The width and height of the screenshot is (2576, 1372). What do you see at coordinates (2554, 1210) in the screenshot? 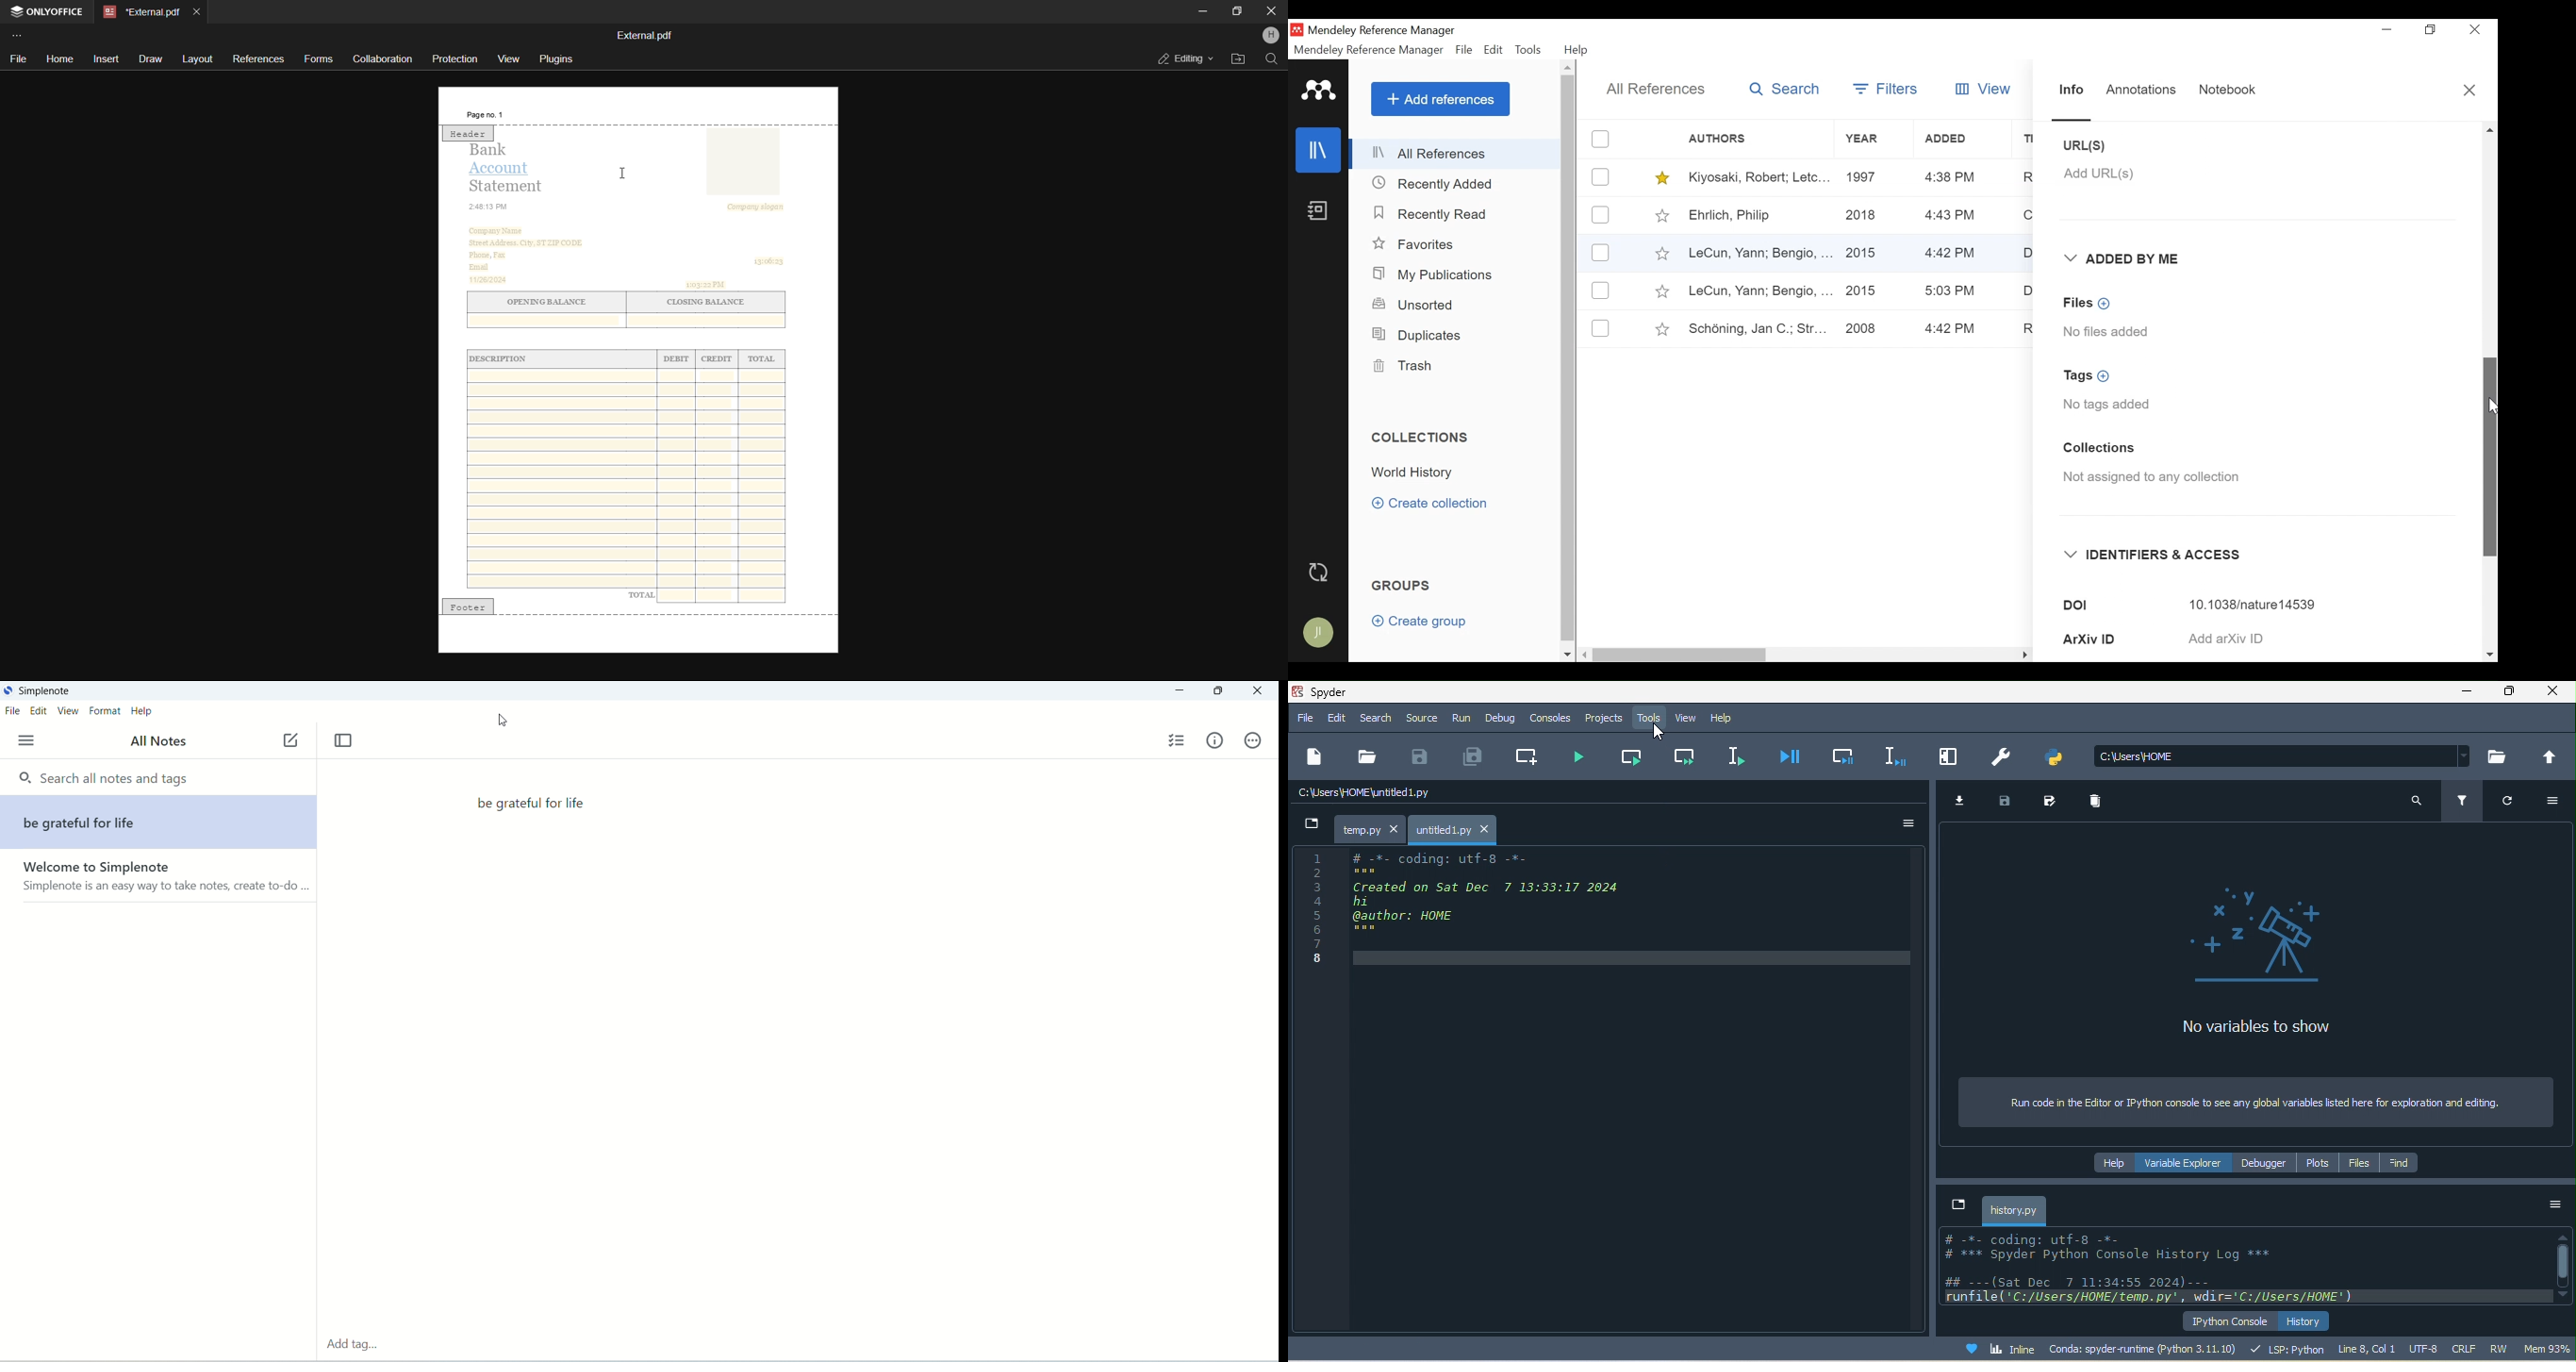
I see `option` at bounding box center [2554, 1210].